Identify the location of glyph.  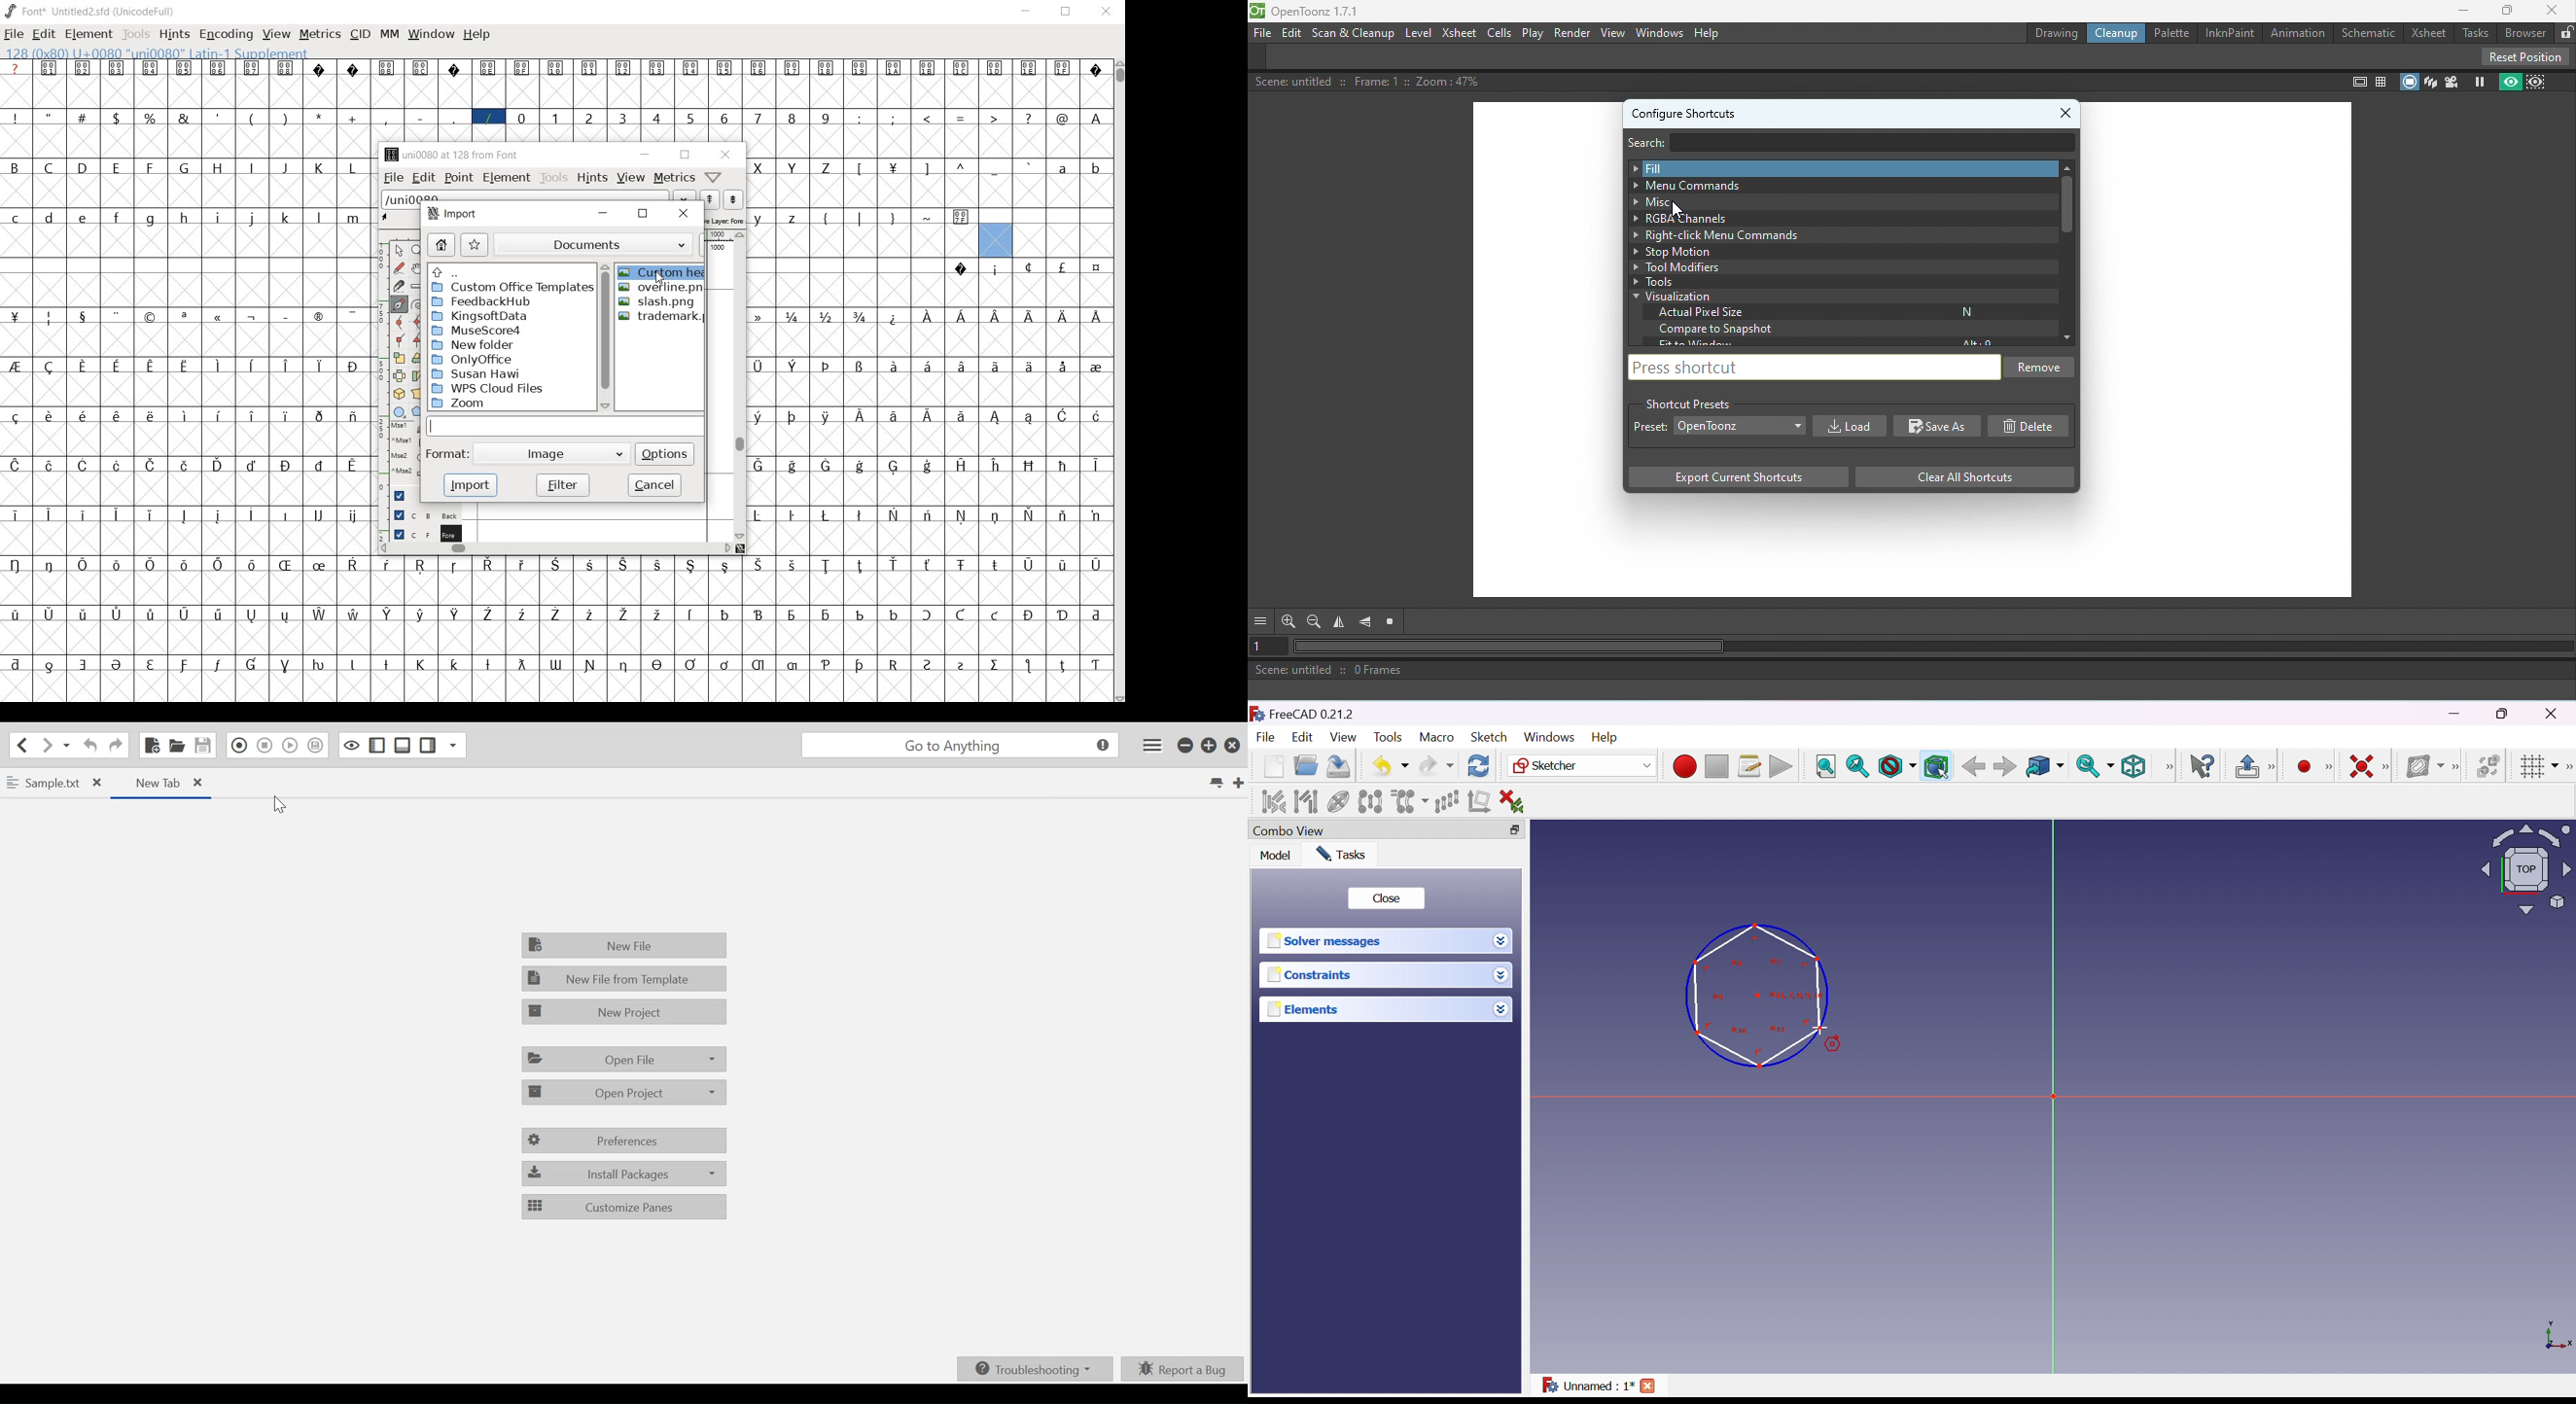
(183, 317).